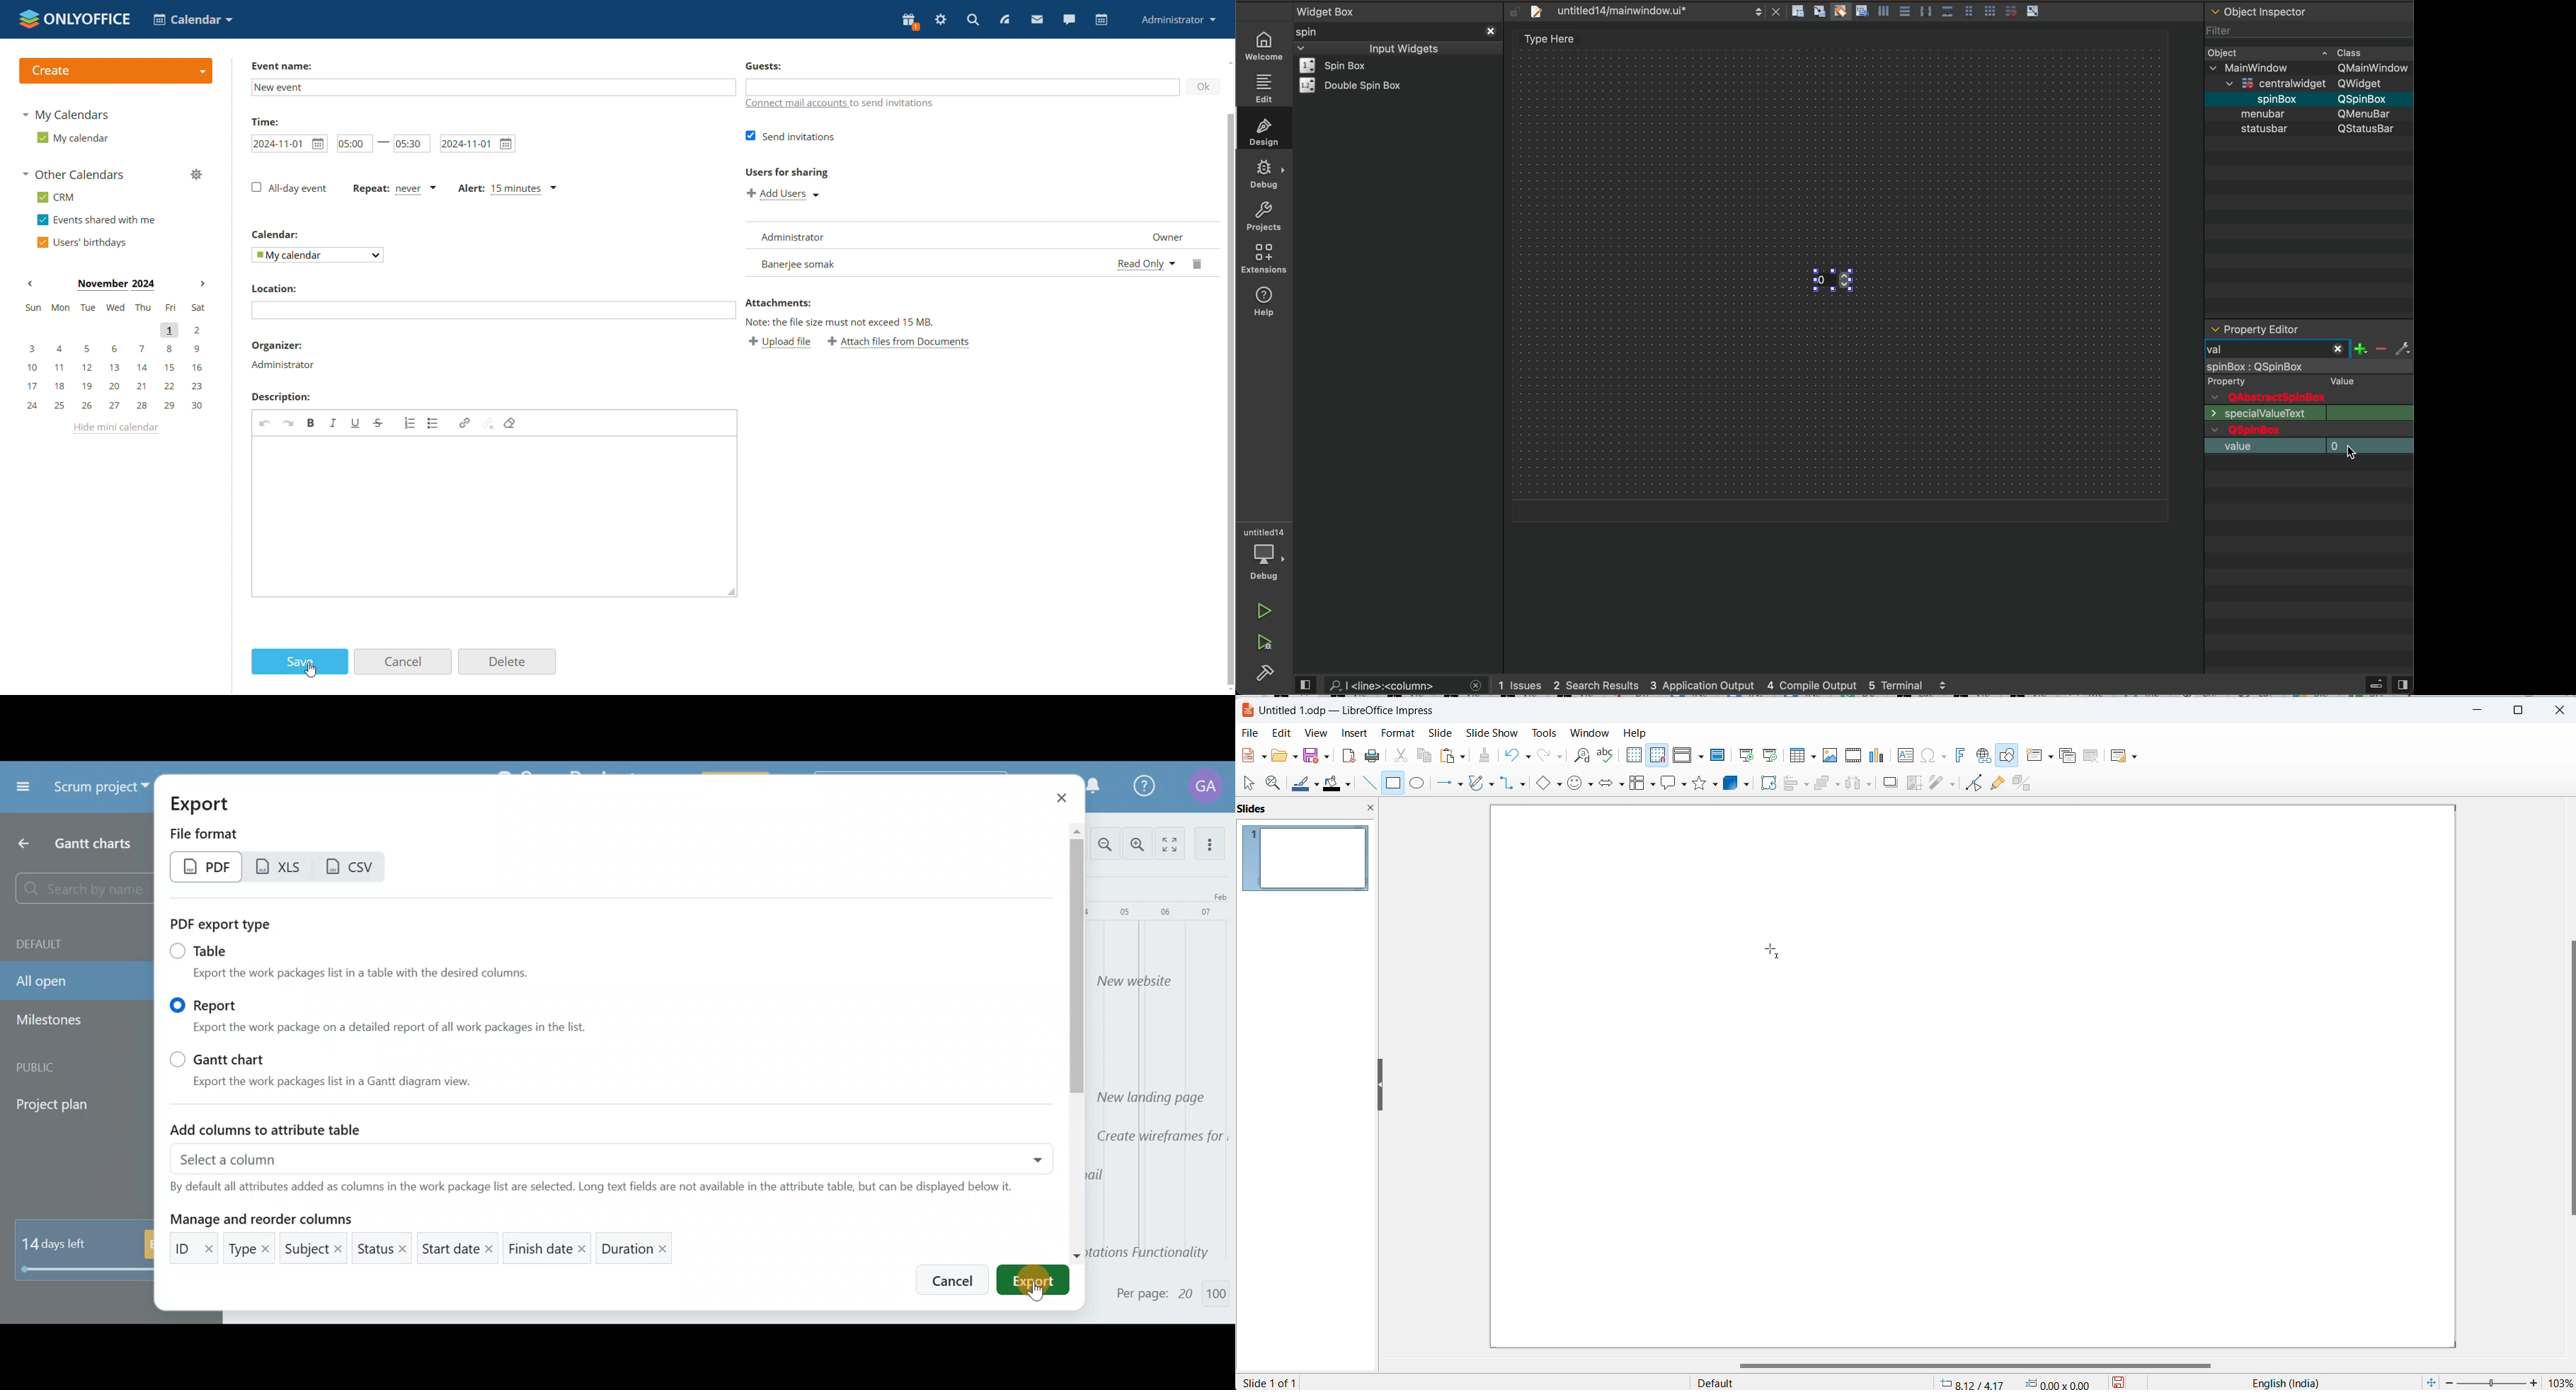 The image size is (2576, 1400). Describe the element at coordinates (1919, 9) in the screenshot. I see `layout action` at that location.